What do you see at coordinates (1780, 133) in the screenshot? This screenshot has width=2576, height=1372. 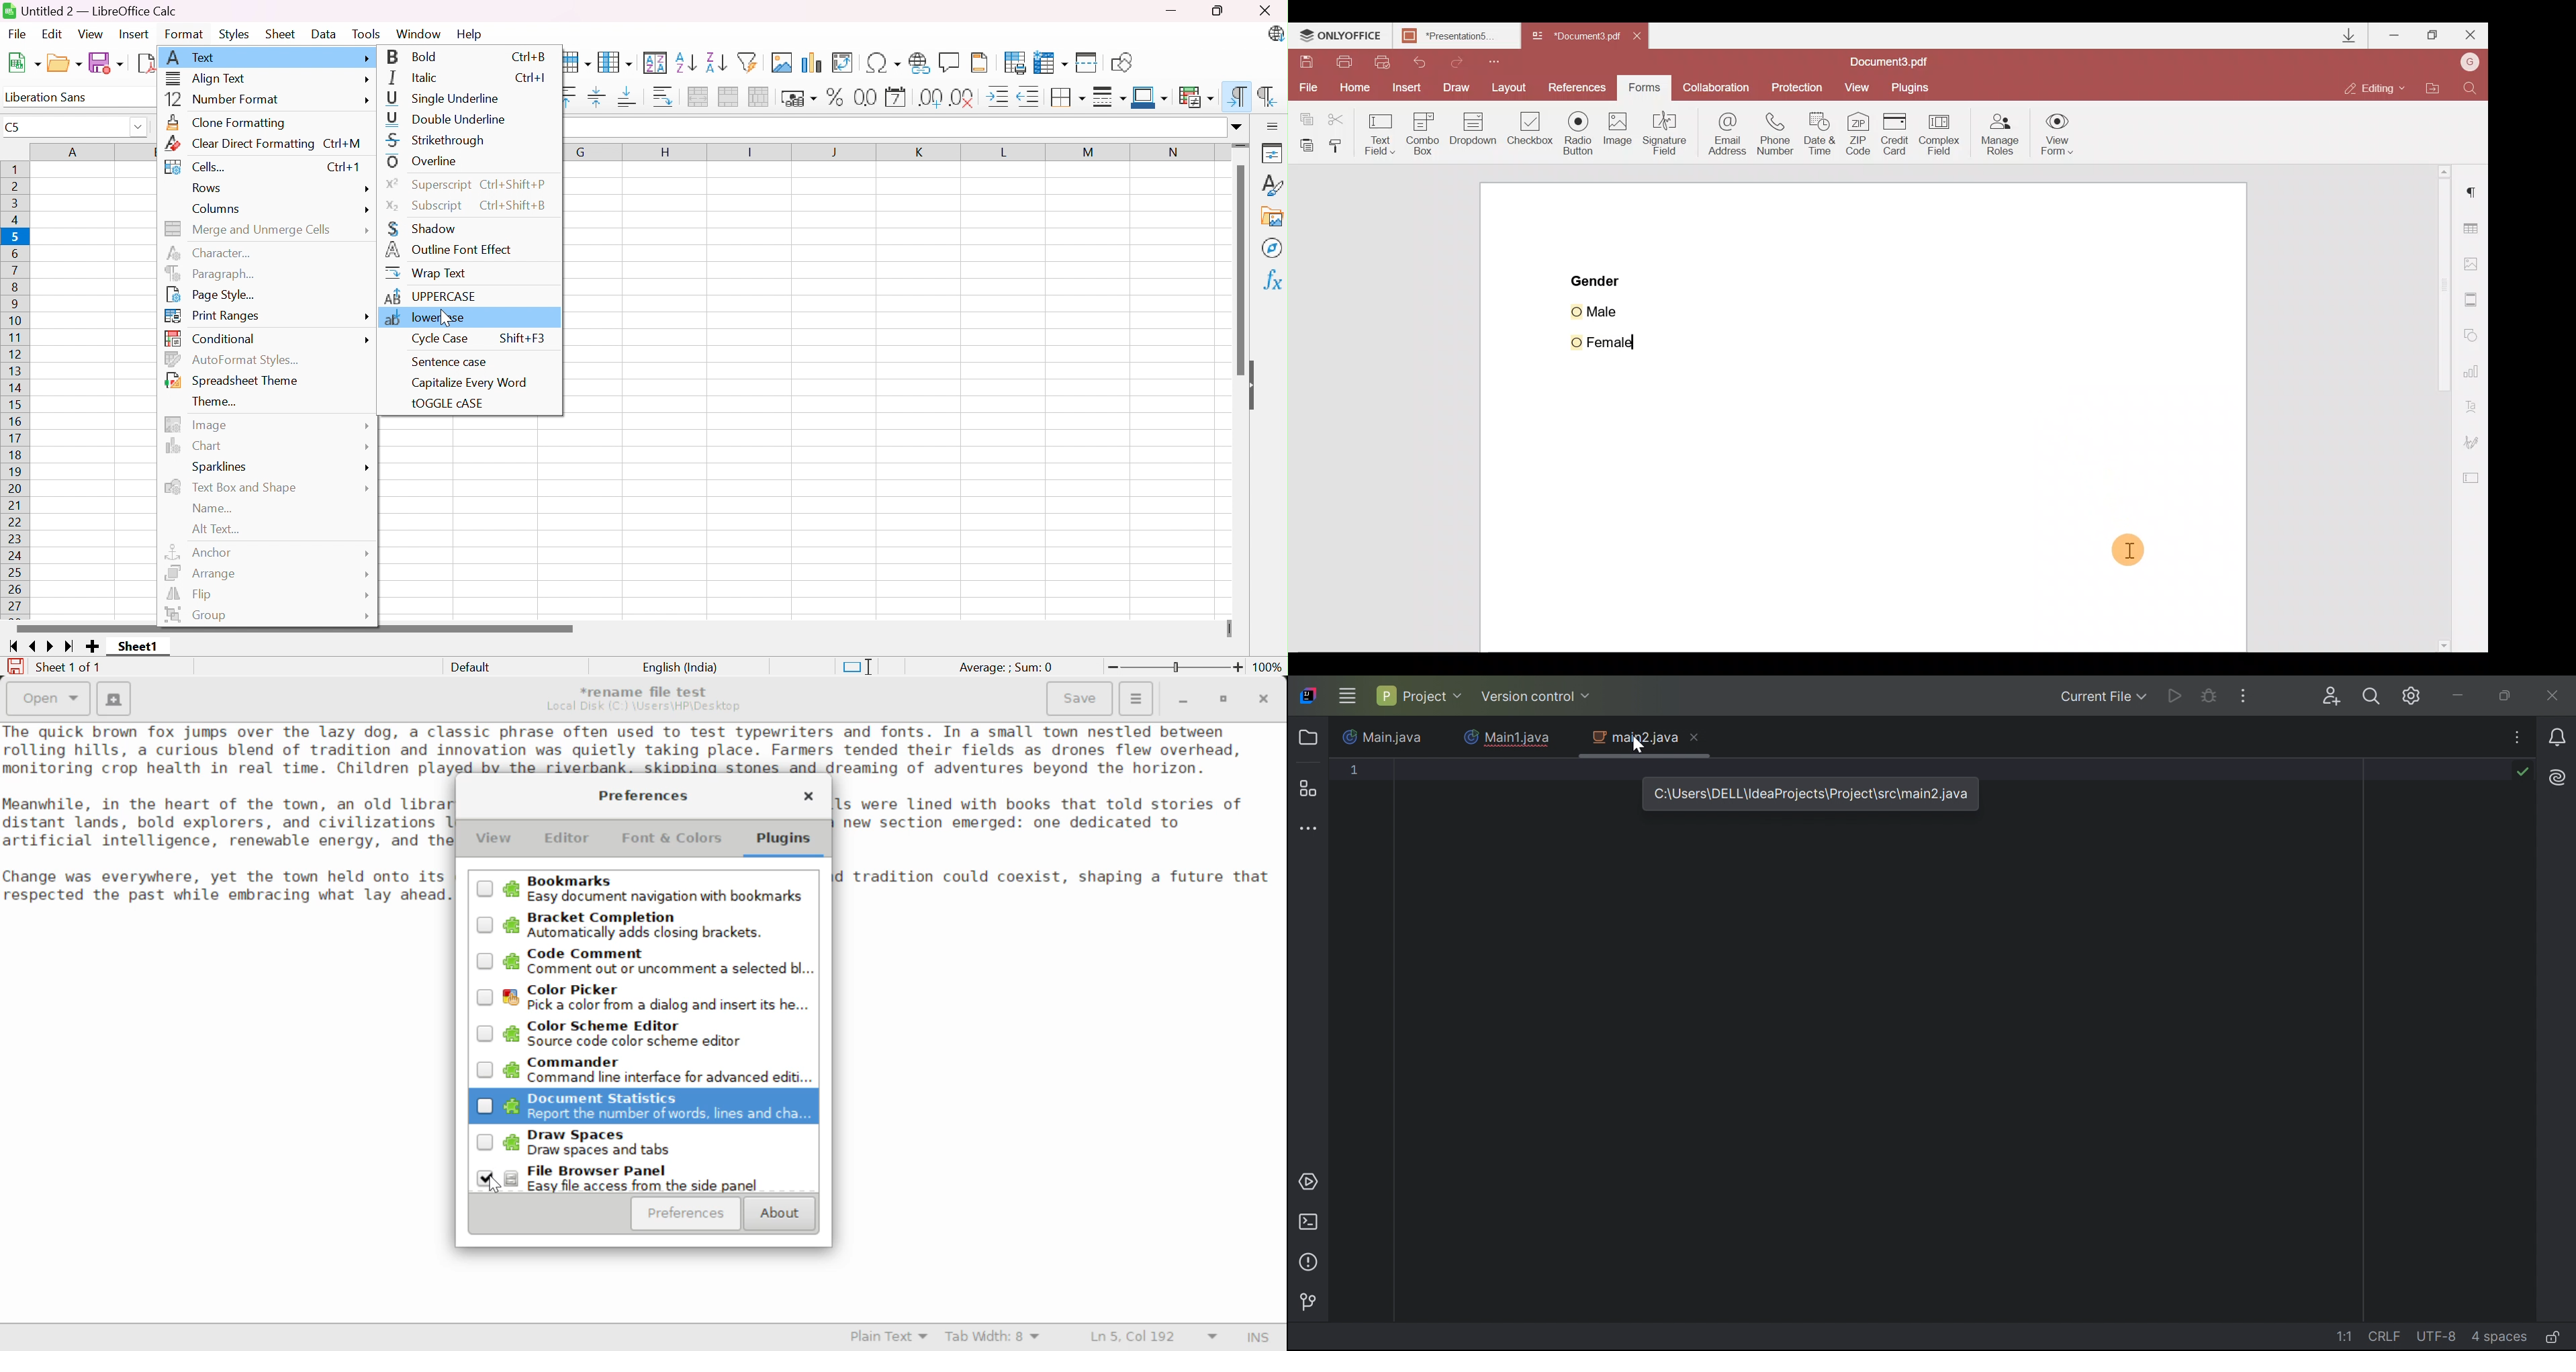 I see `Phone number` at bounding box center [1780, 133].